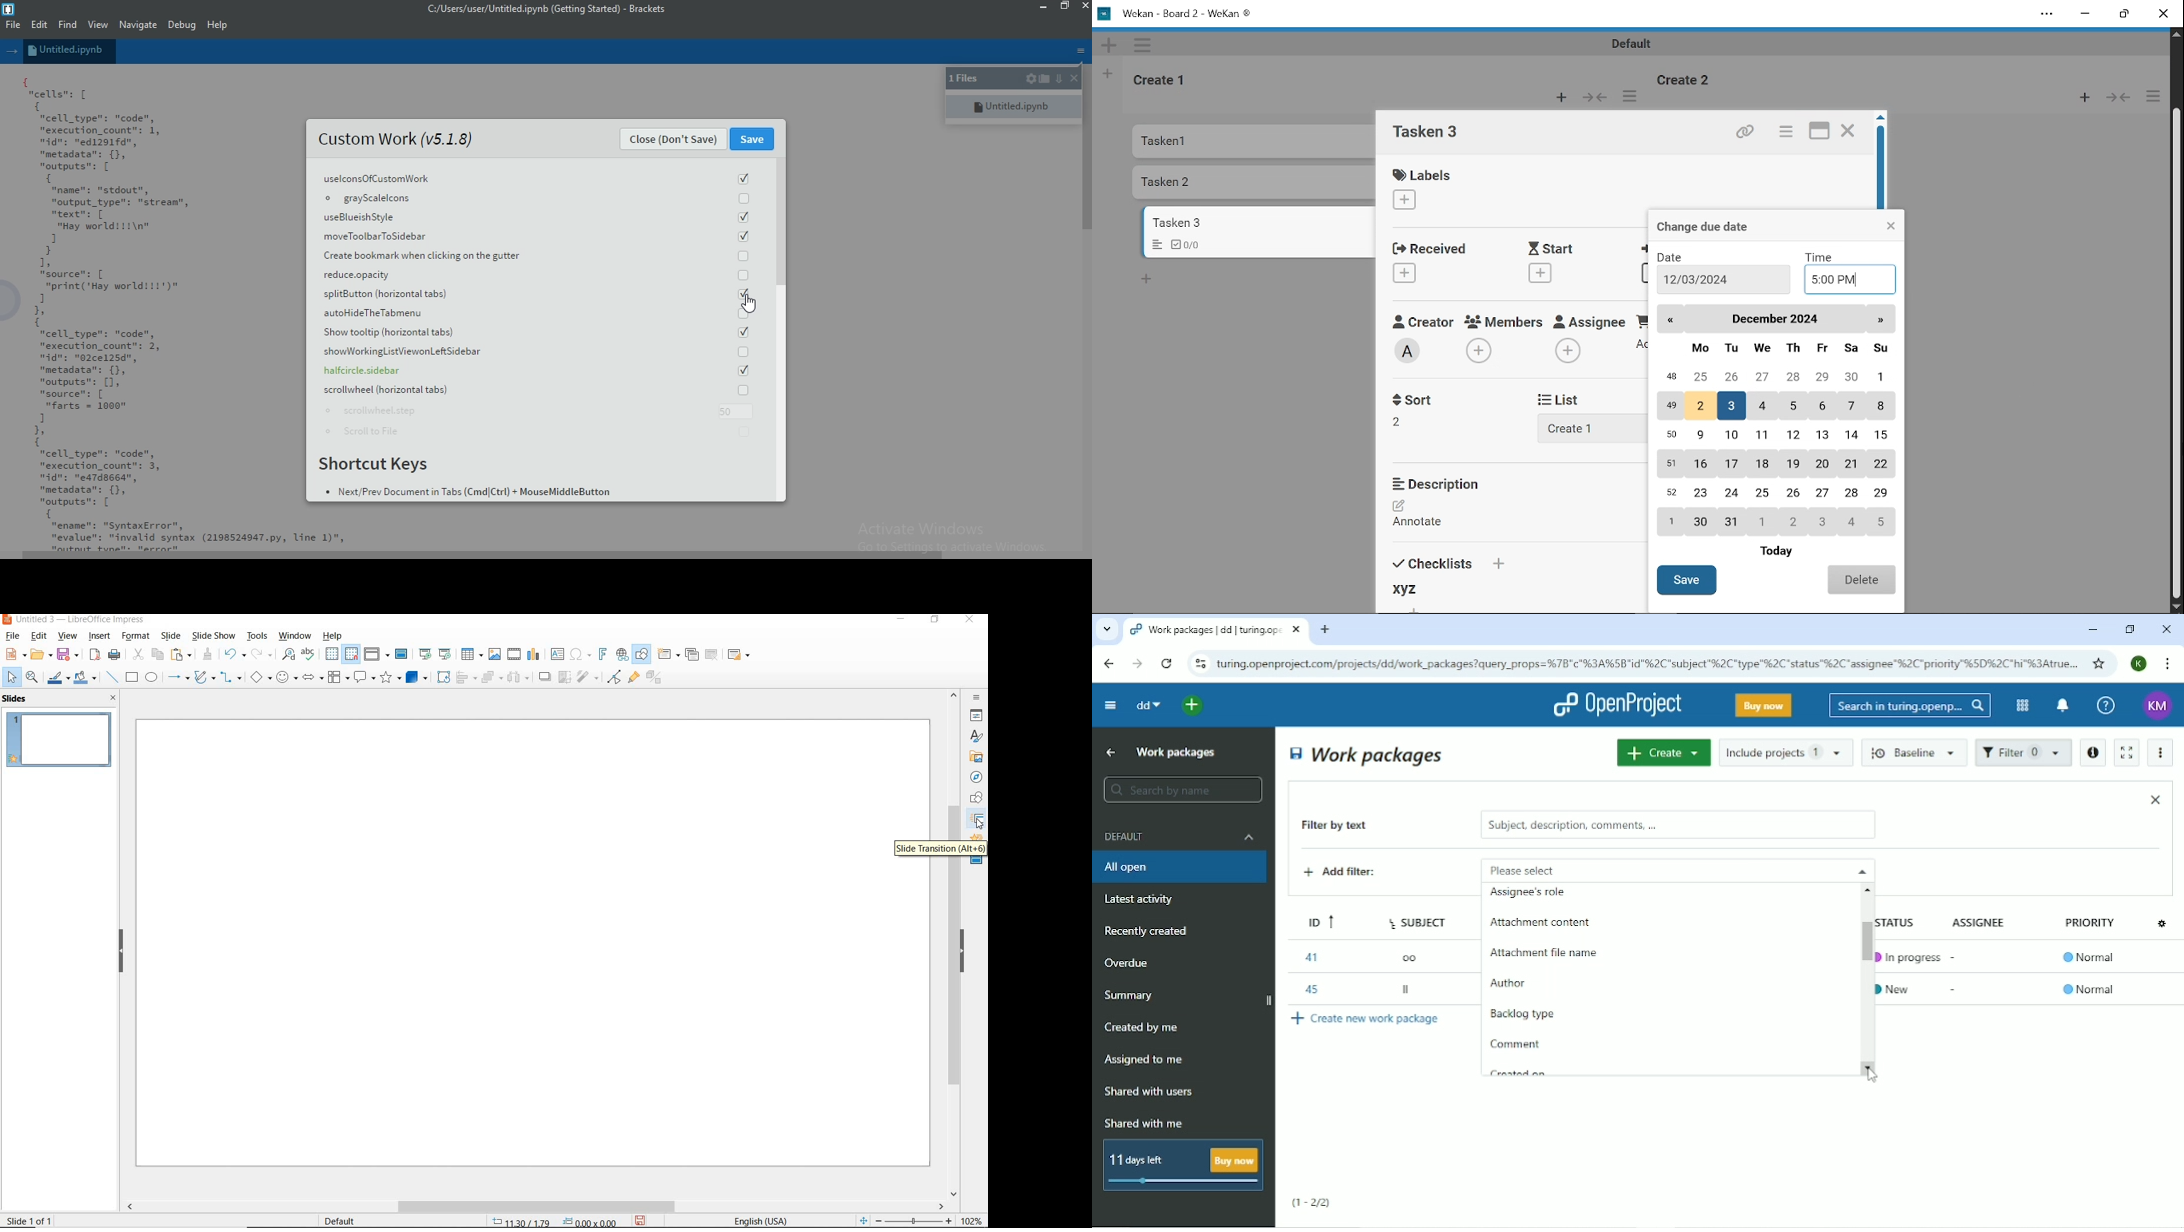 Image resolution: width=2184 pixels, height=1232 pixels. I want to click on scroll up, so click(1871, 889).